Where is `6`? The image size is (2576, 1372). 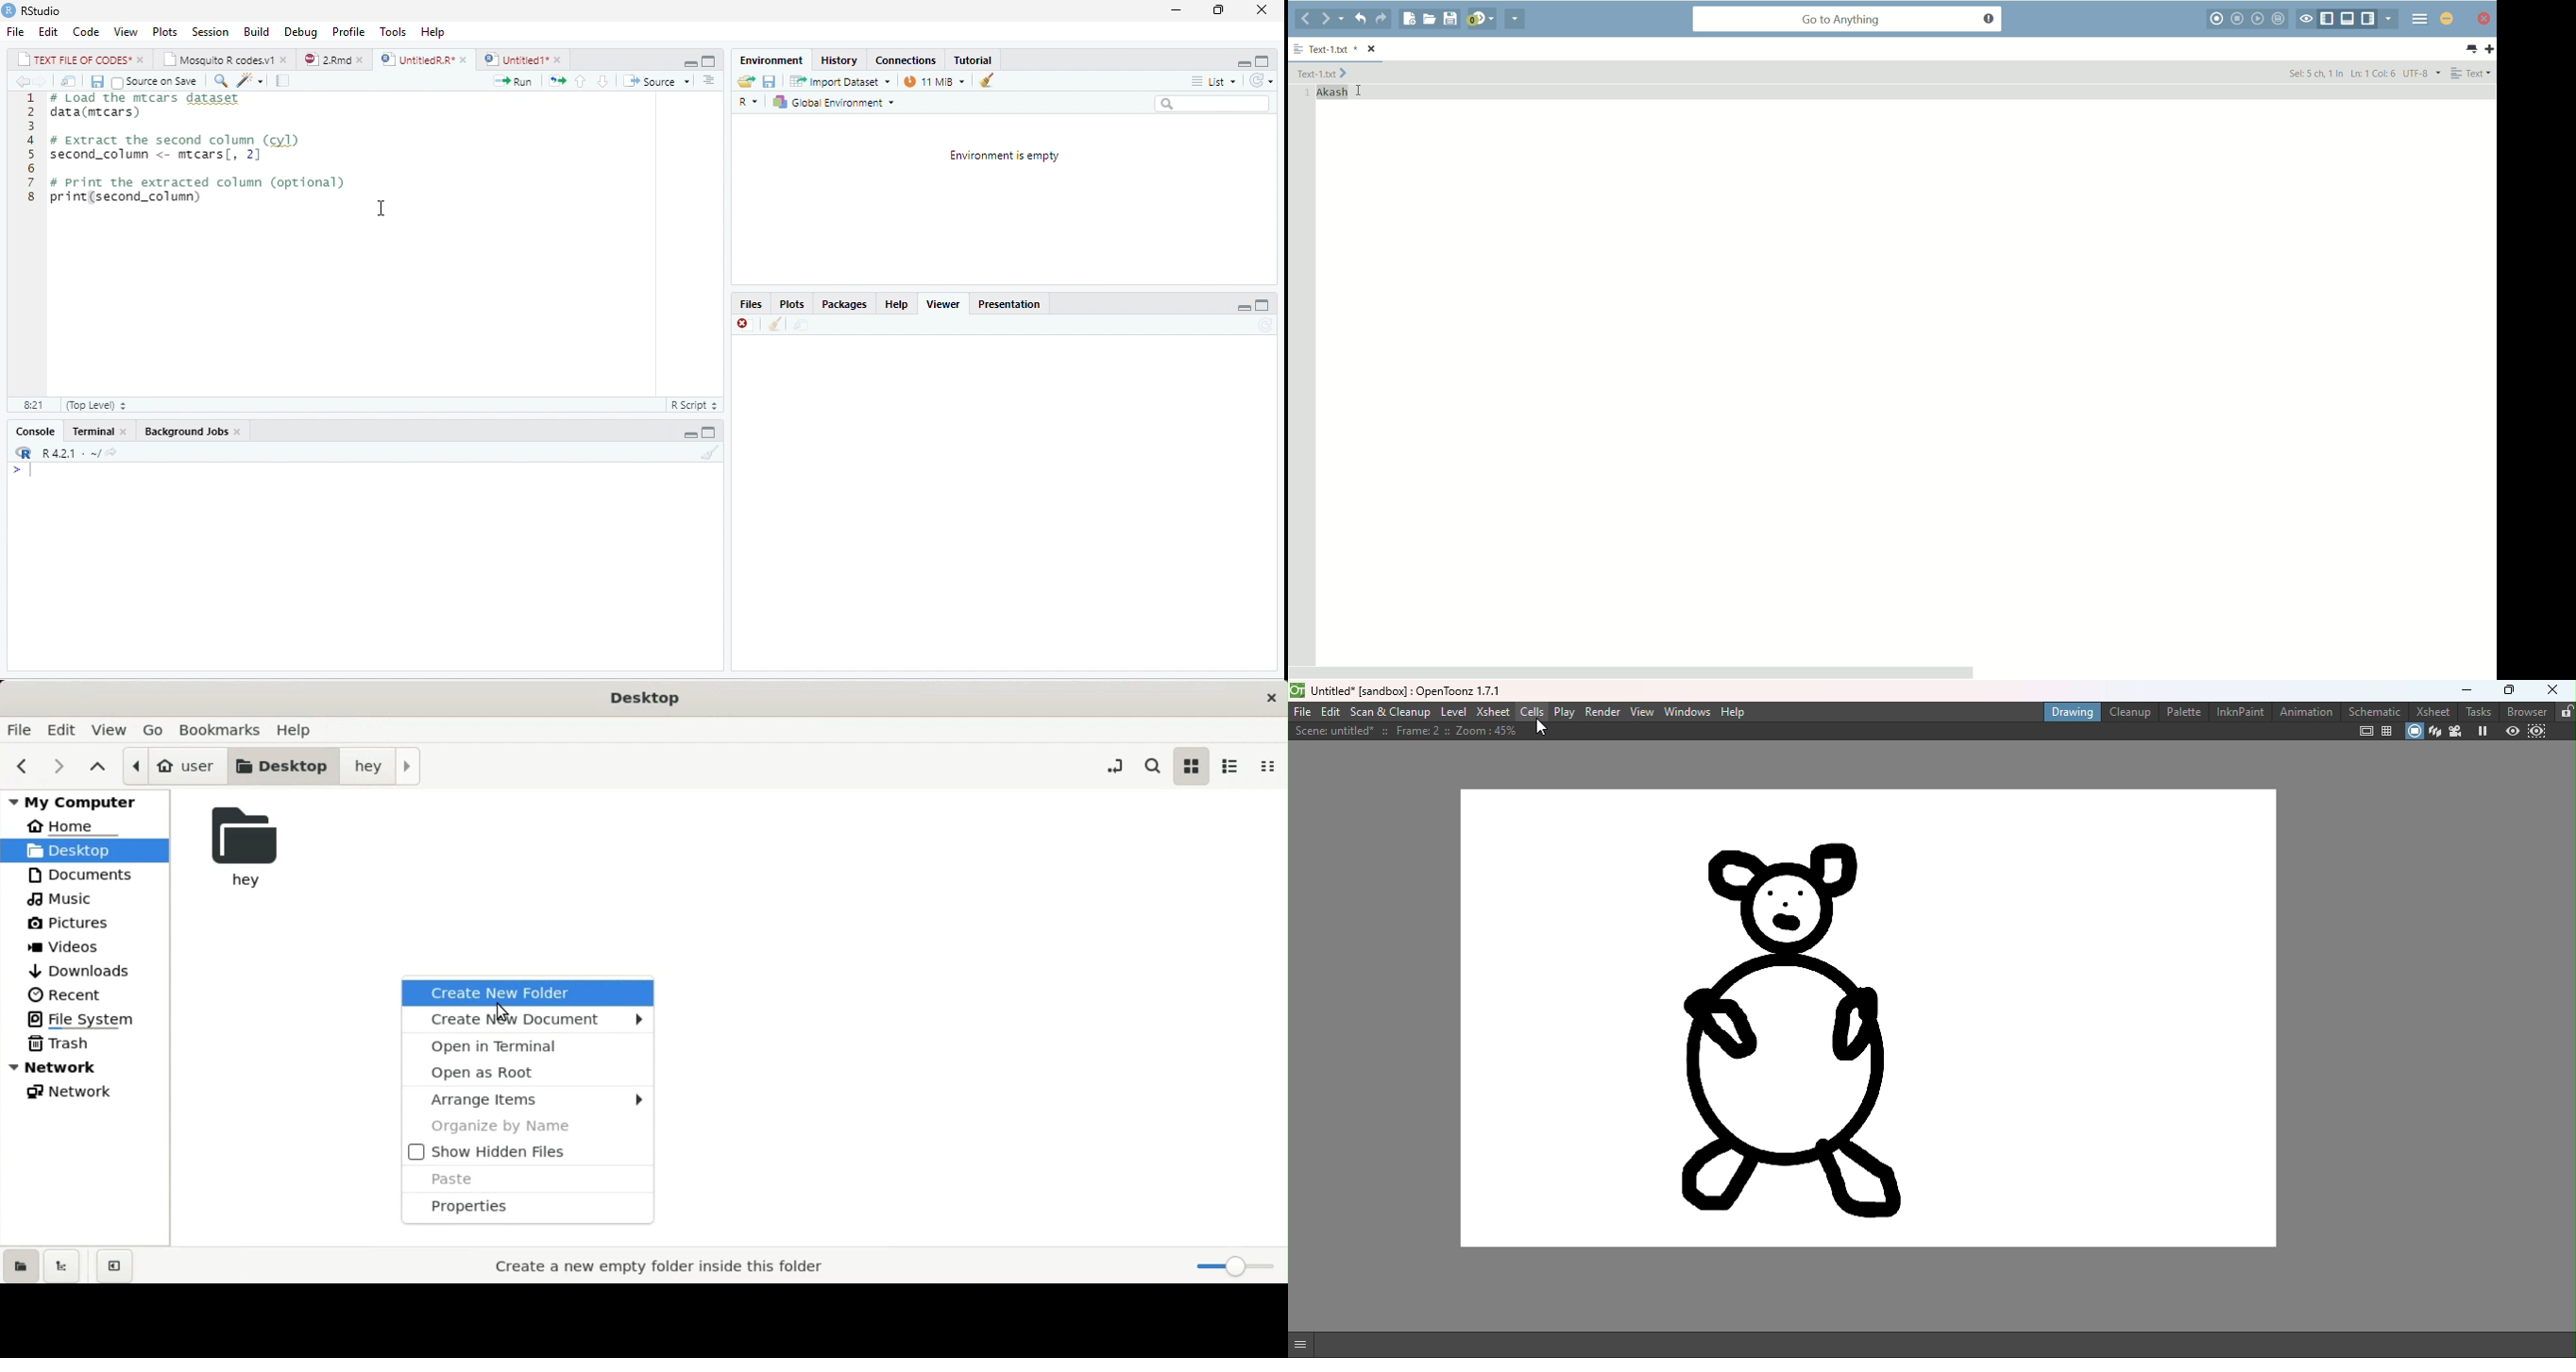
6 is located at coordinates (31, 168).